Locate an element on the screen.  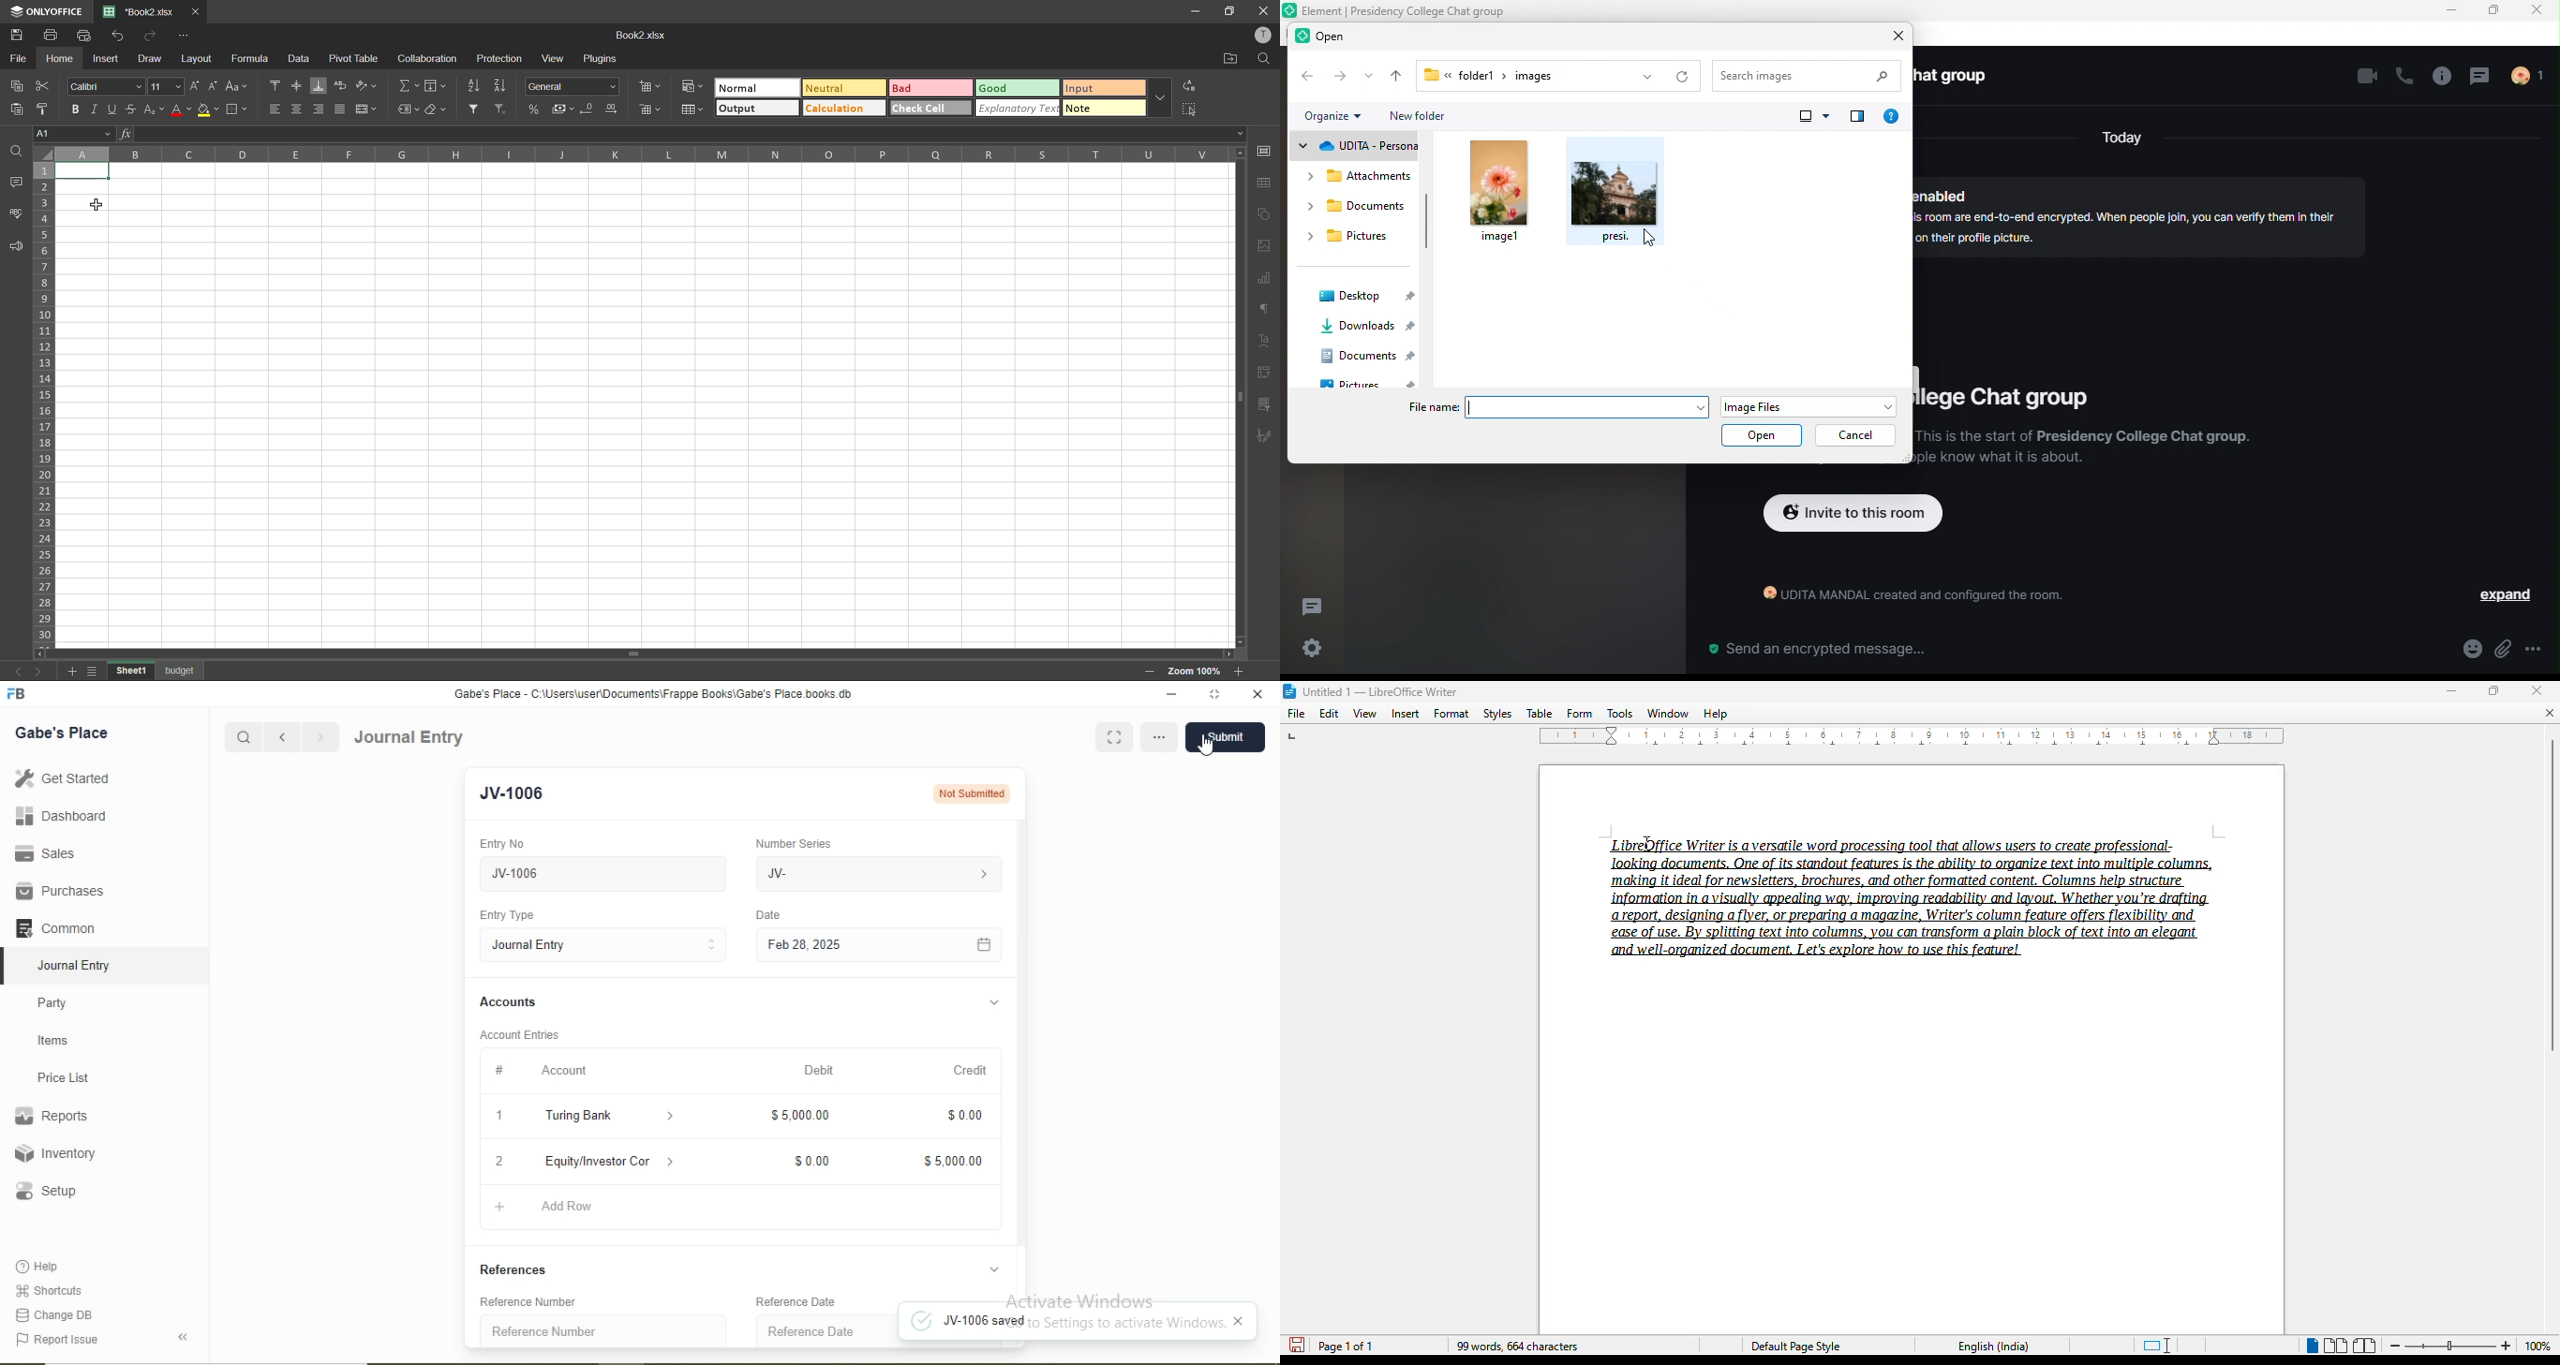
Stepper Buttons is located at coordinates (712, 945).